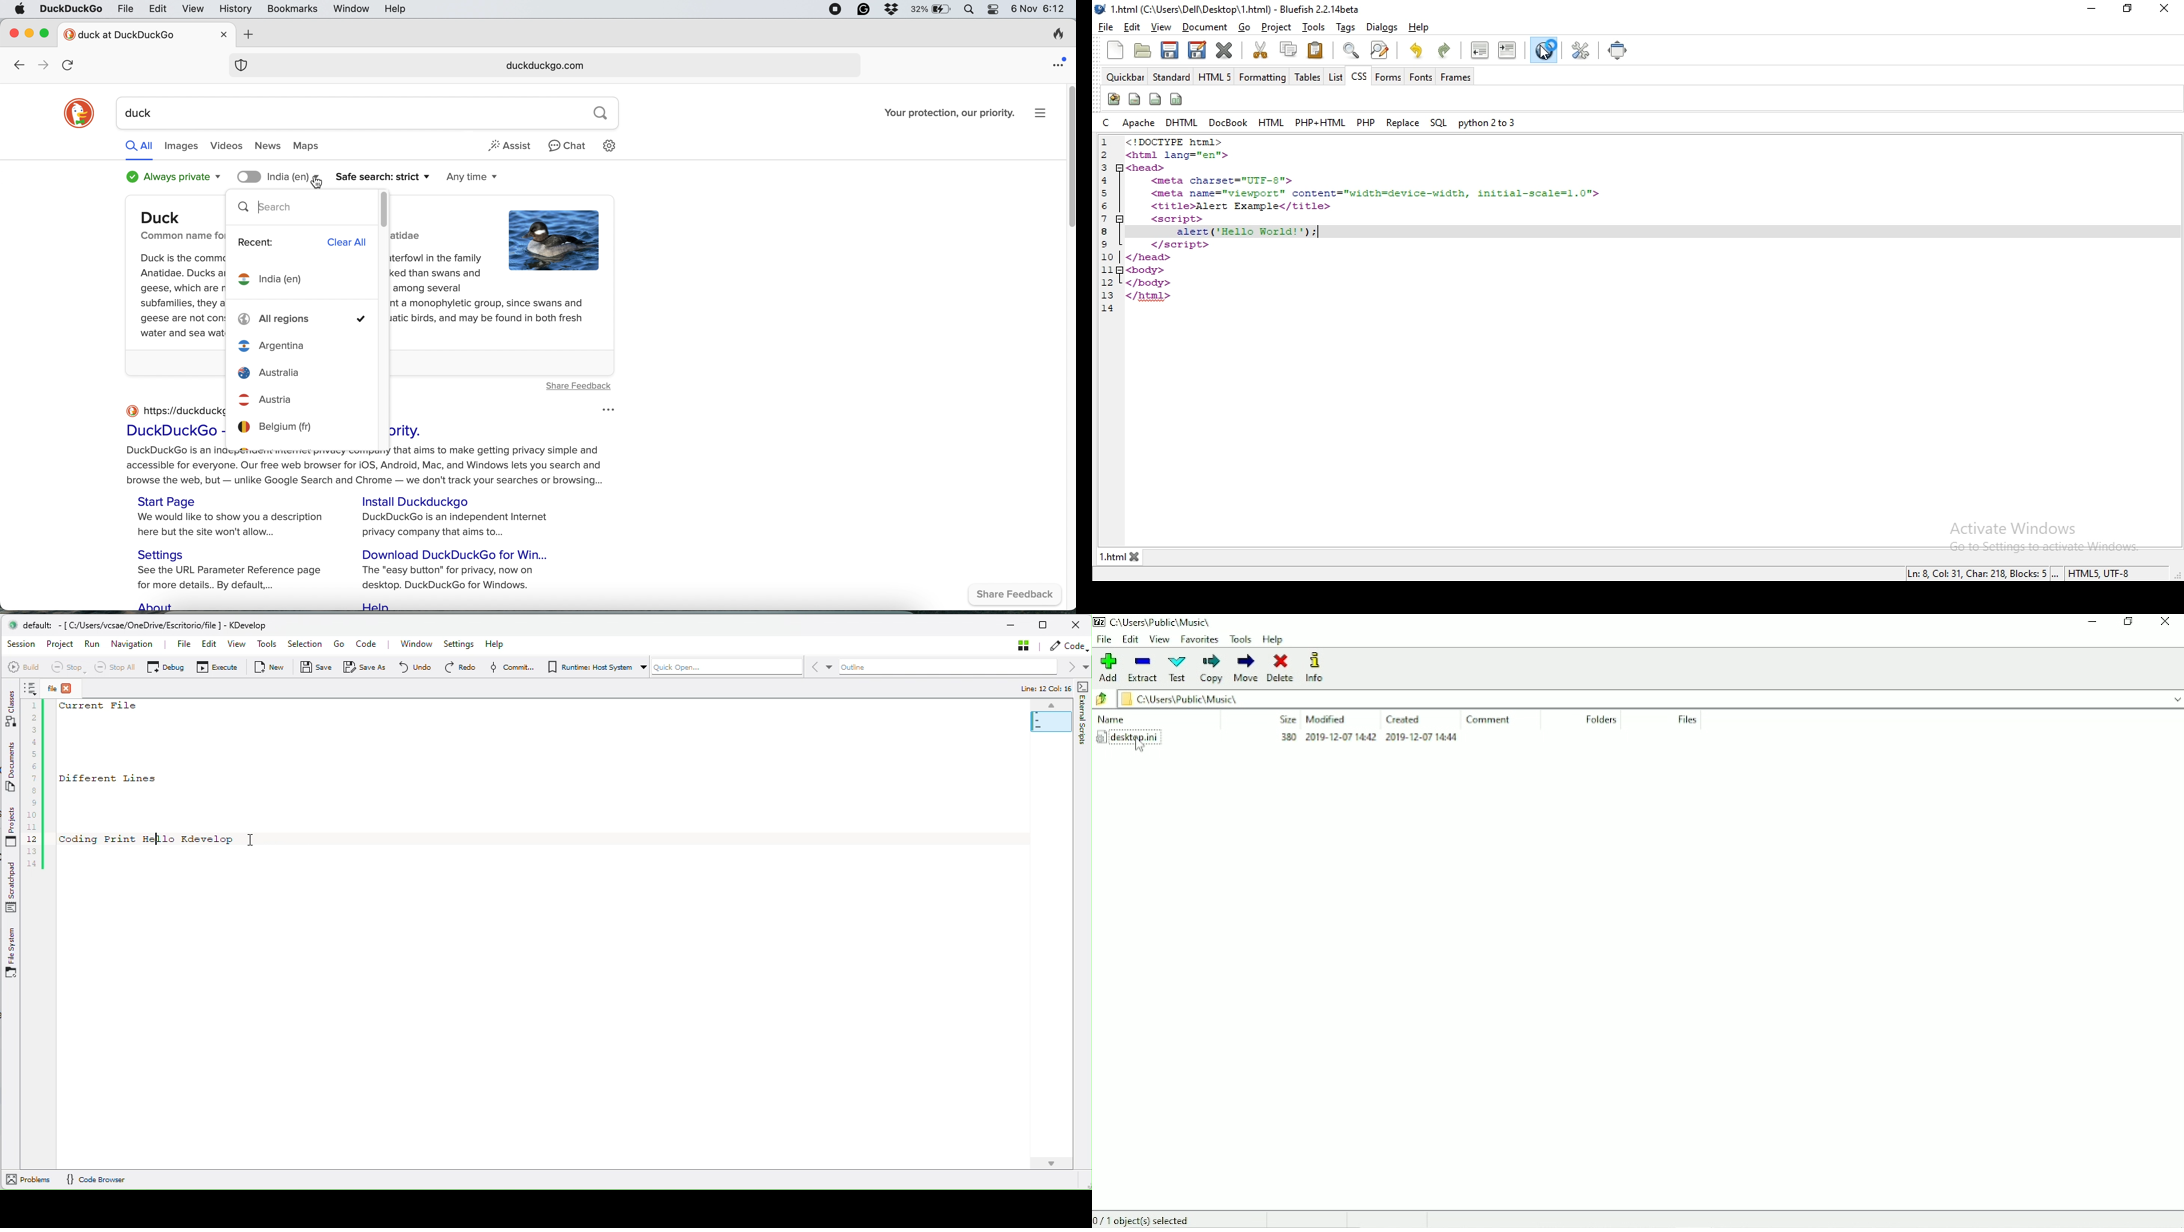  I want to click on dialogs, so click(1381, 27).